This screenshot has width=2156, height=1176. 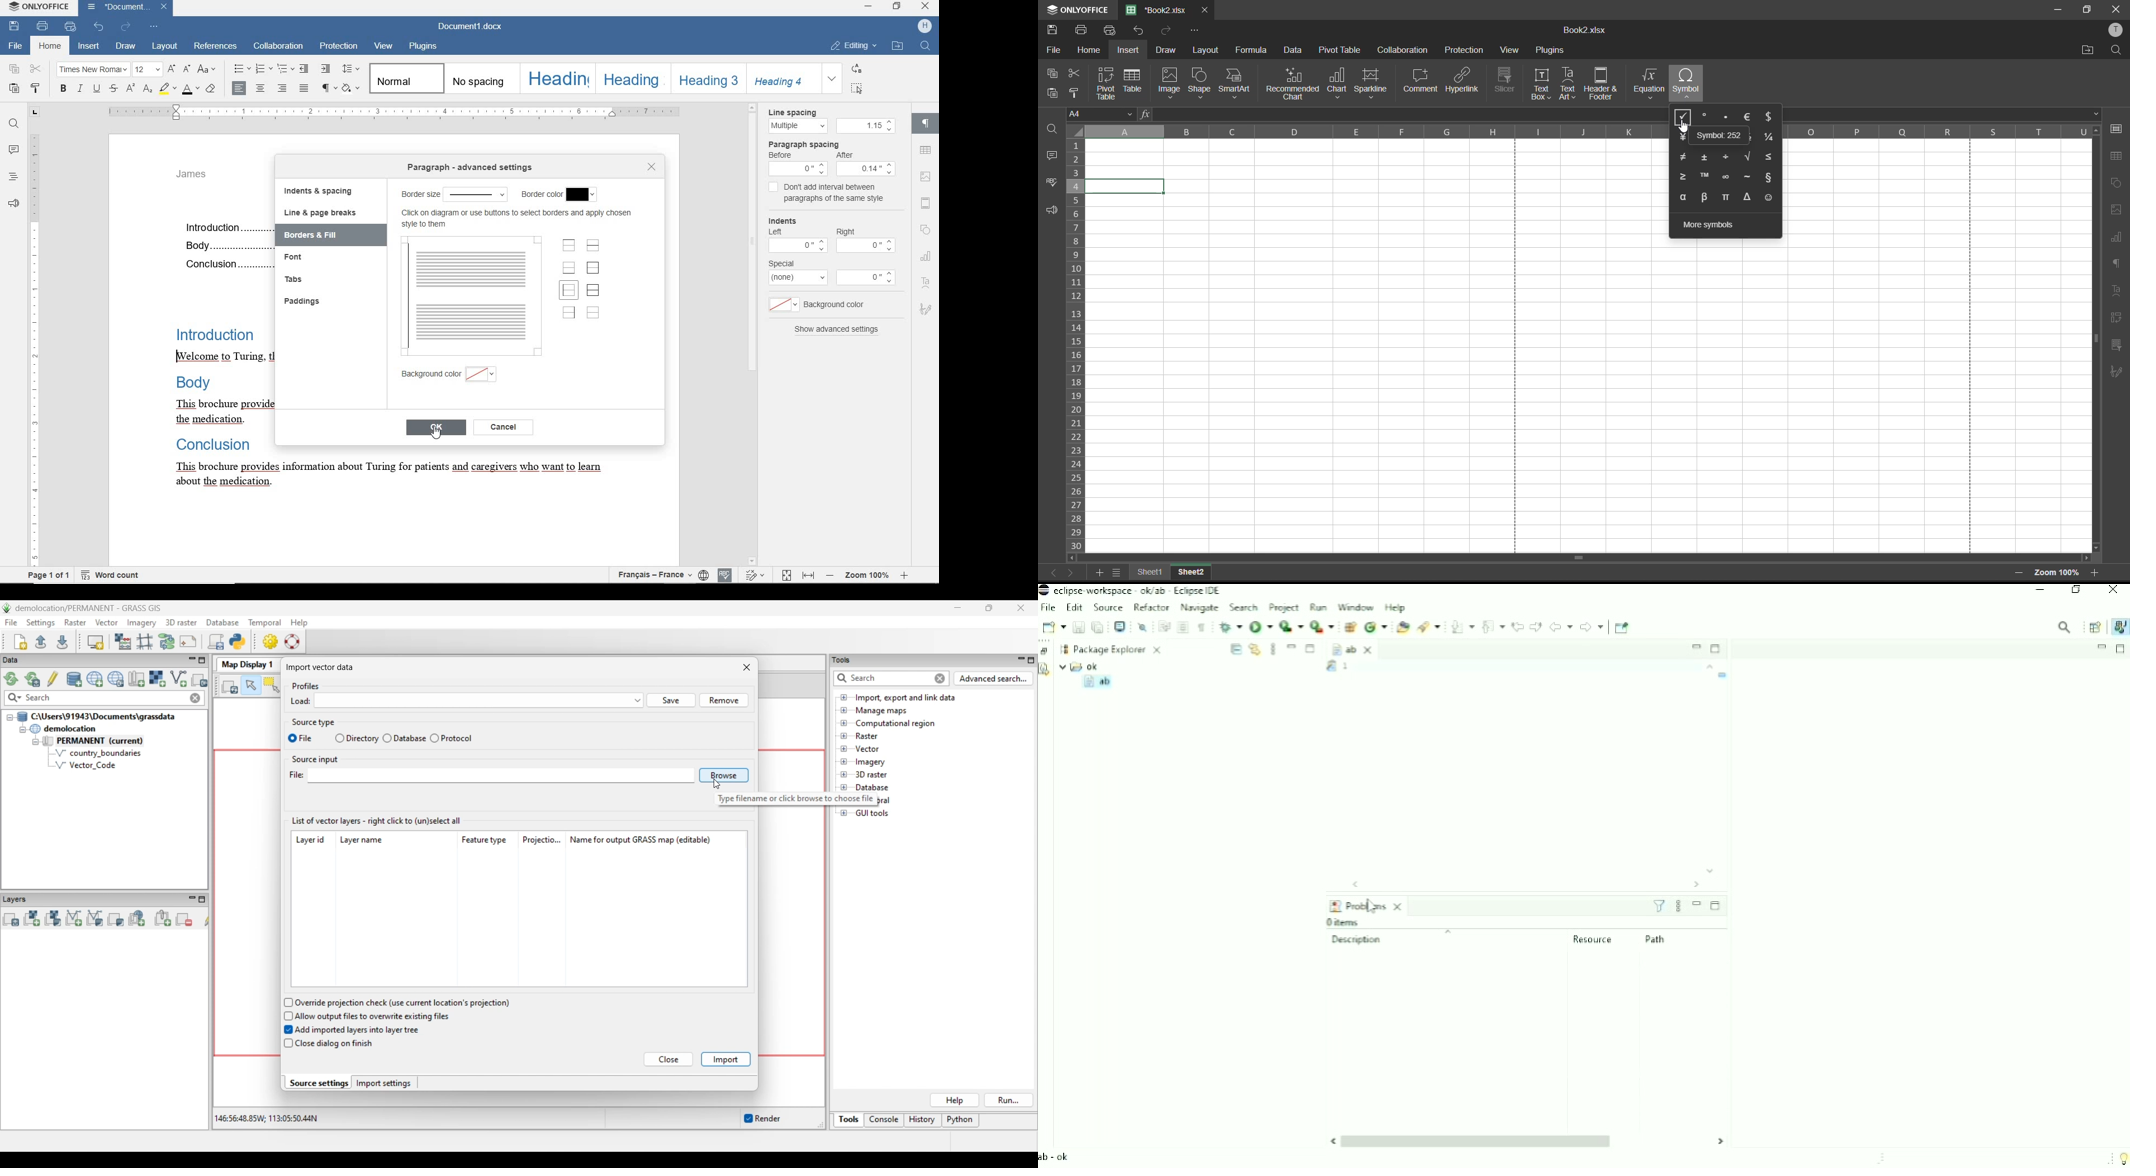 I want to click on 0 items, so click(x=1348, y=922).